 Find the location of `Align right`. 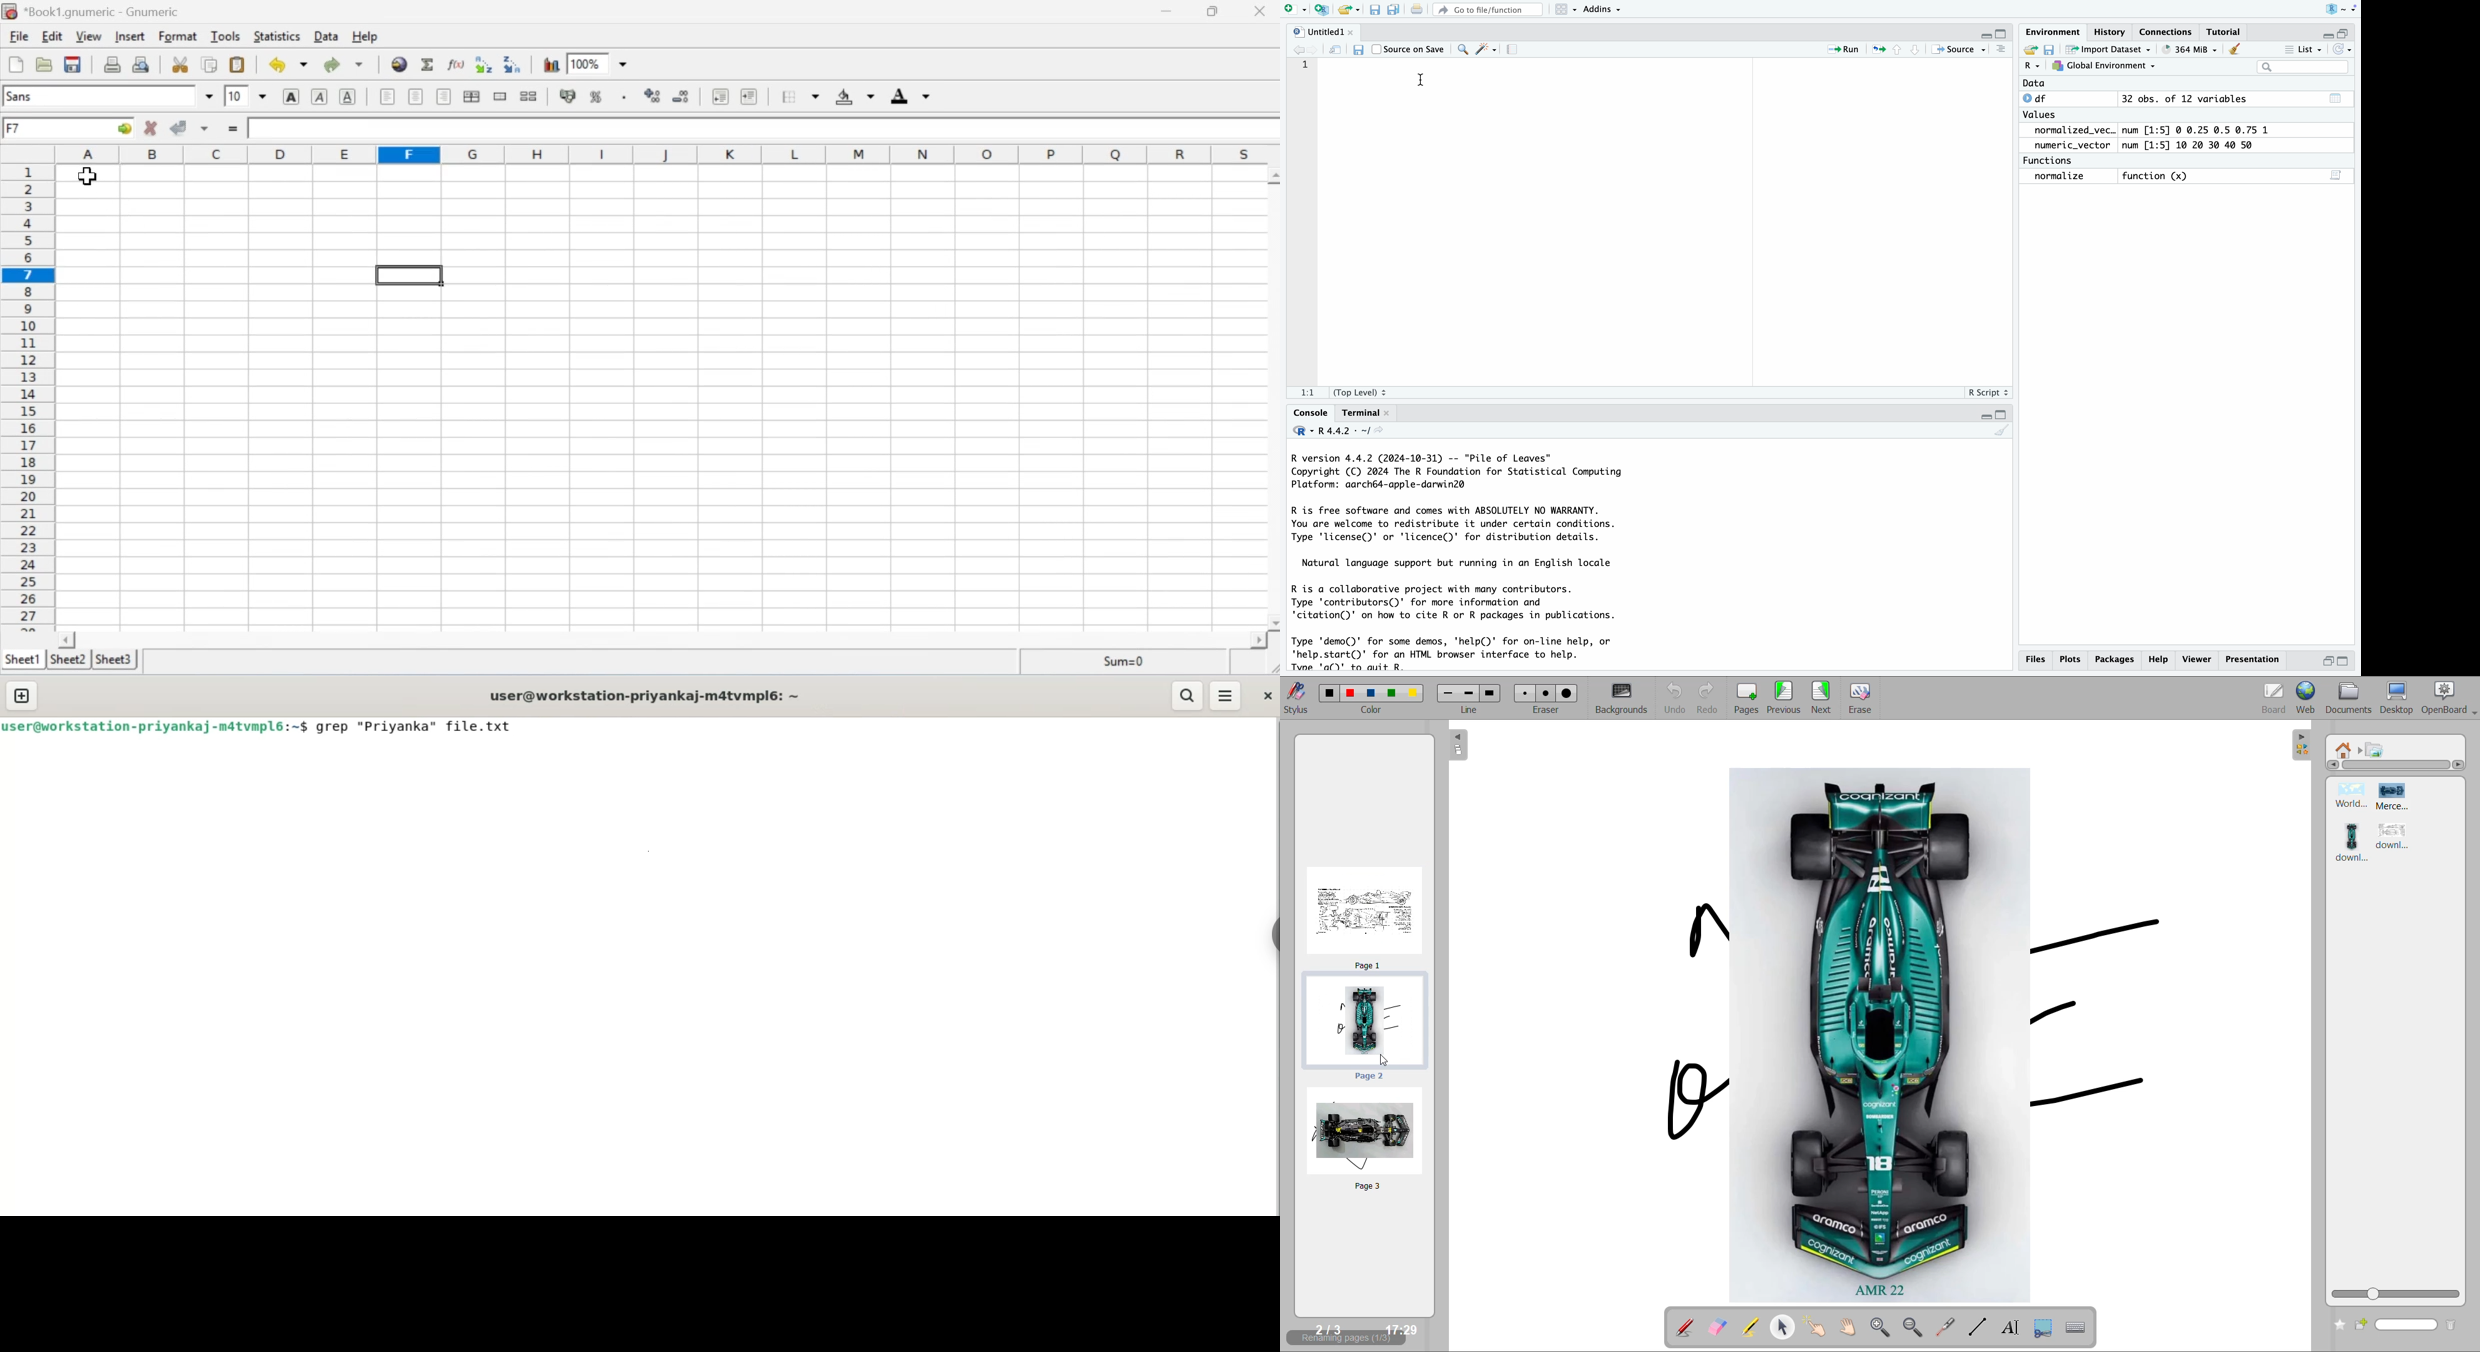

Align right is located at coordinates (446, 97).